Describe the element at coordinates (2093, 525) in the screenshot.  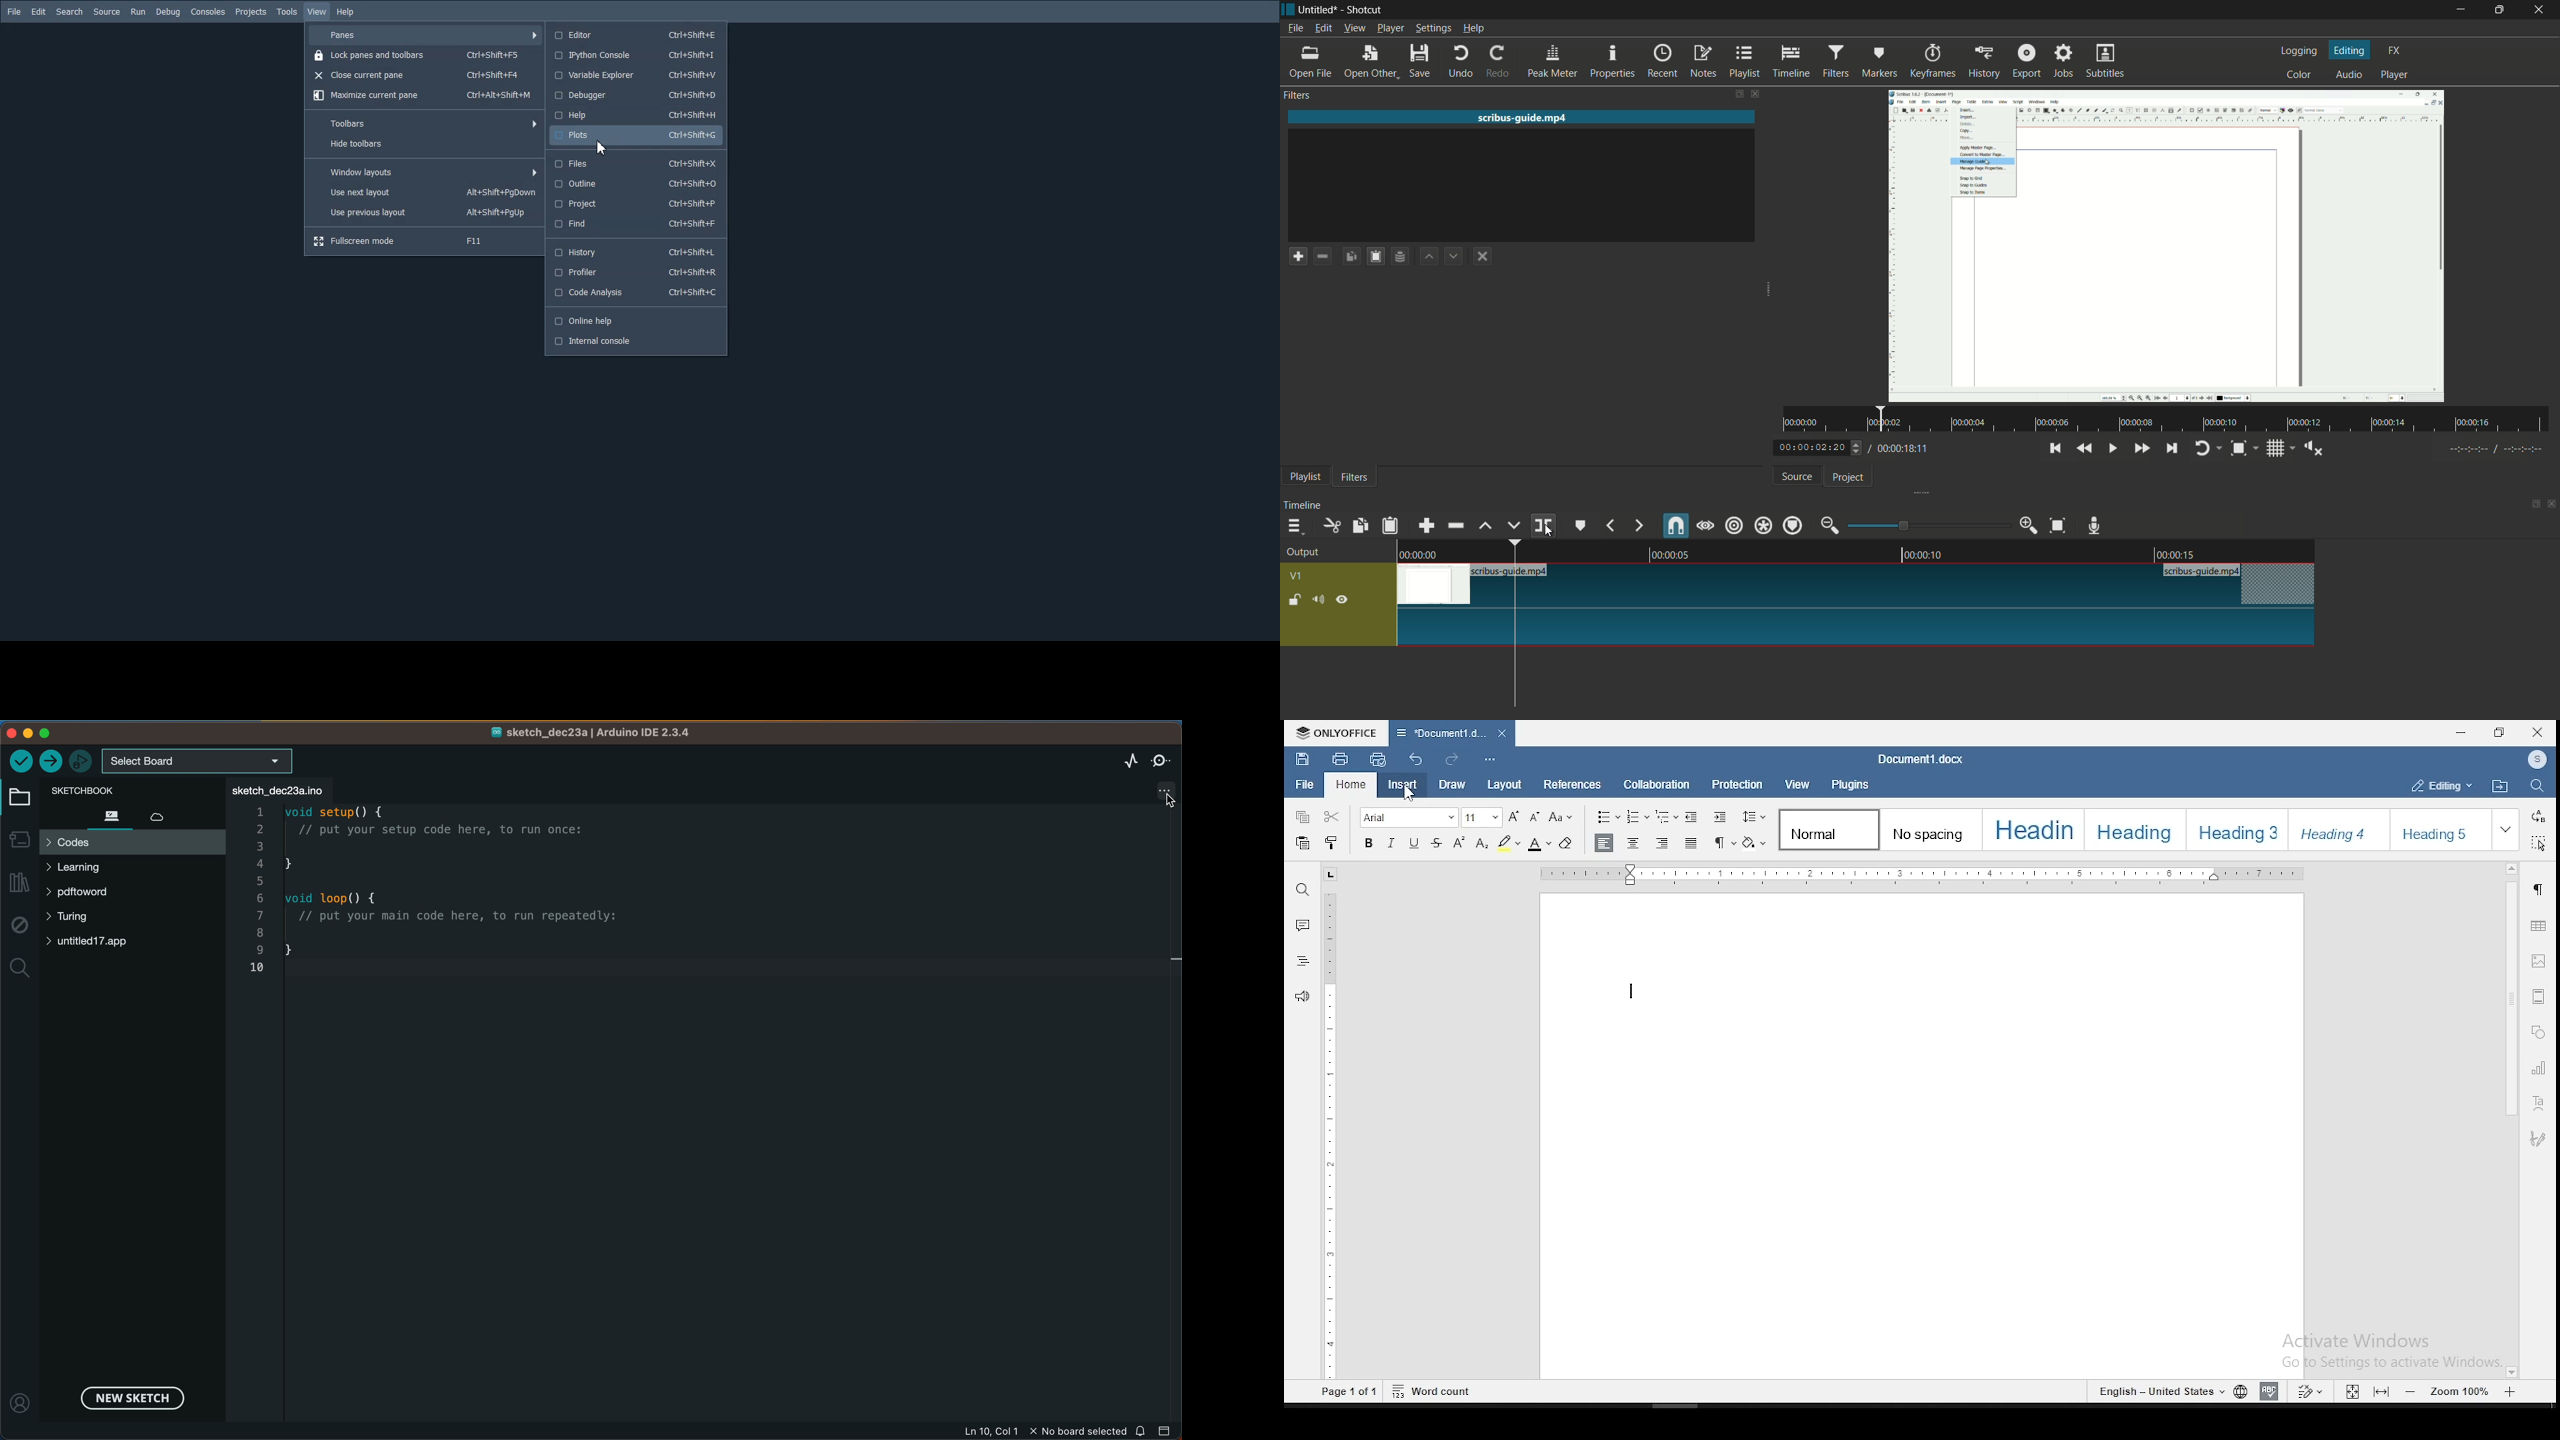
I see `record audio` at that location.